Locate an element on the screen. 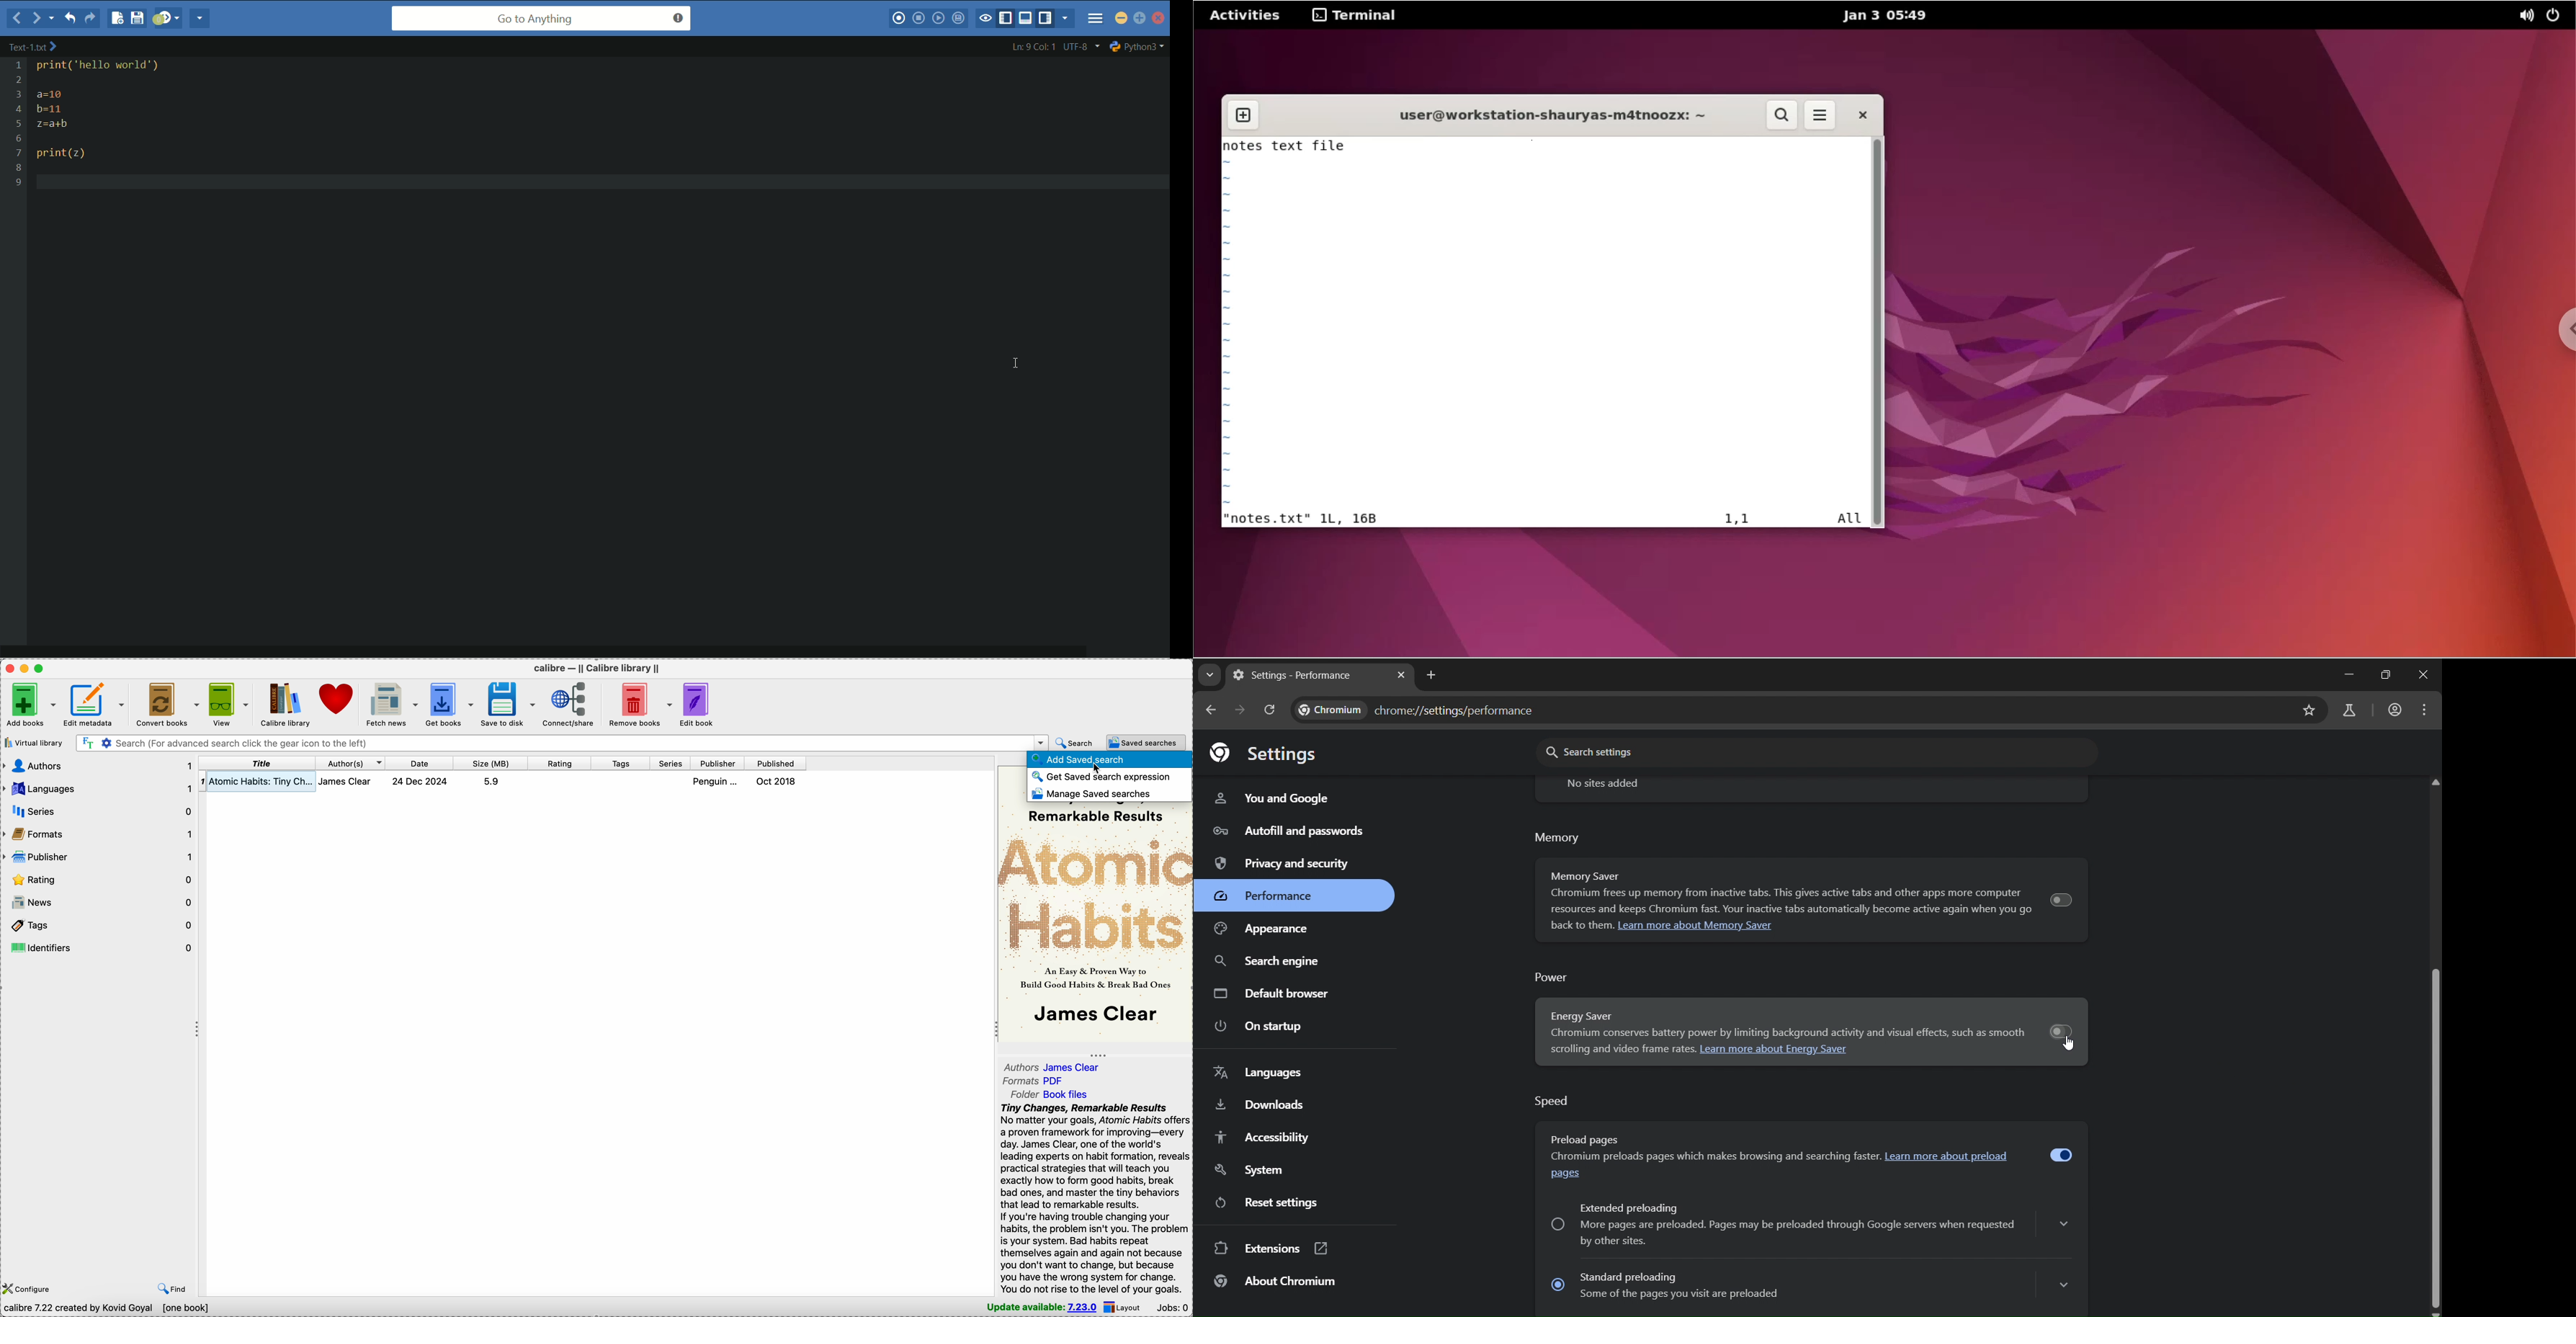 This screenshot has height=1344, width=2576. performance is located at coordinates (1270, 893).